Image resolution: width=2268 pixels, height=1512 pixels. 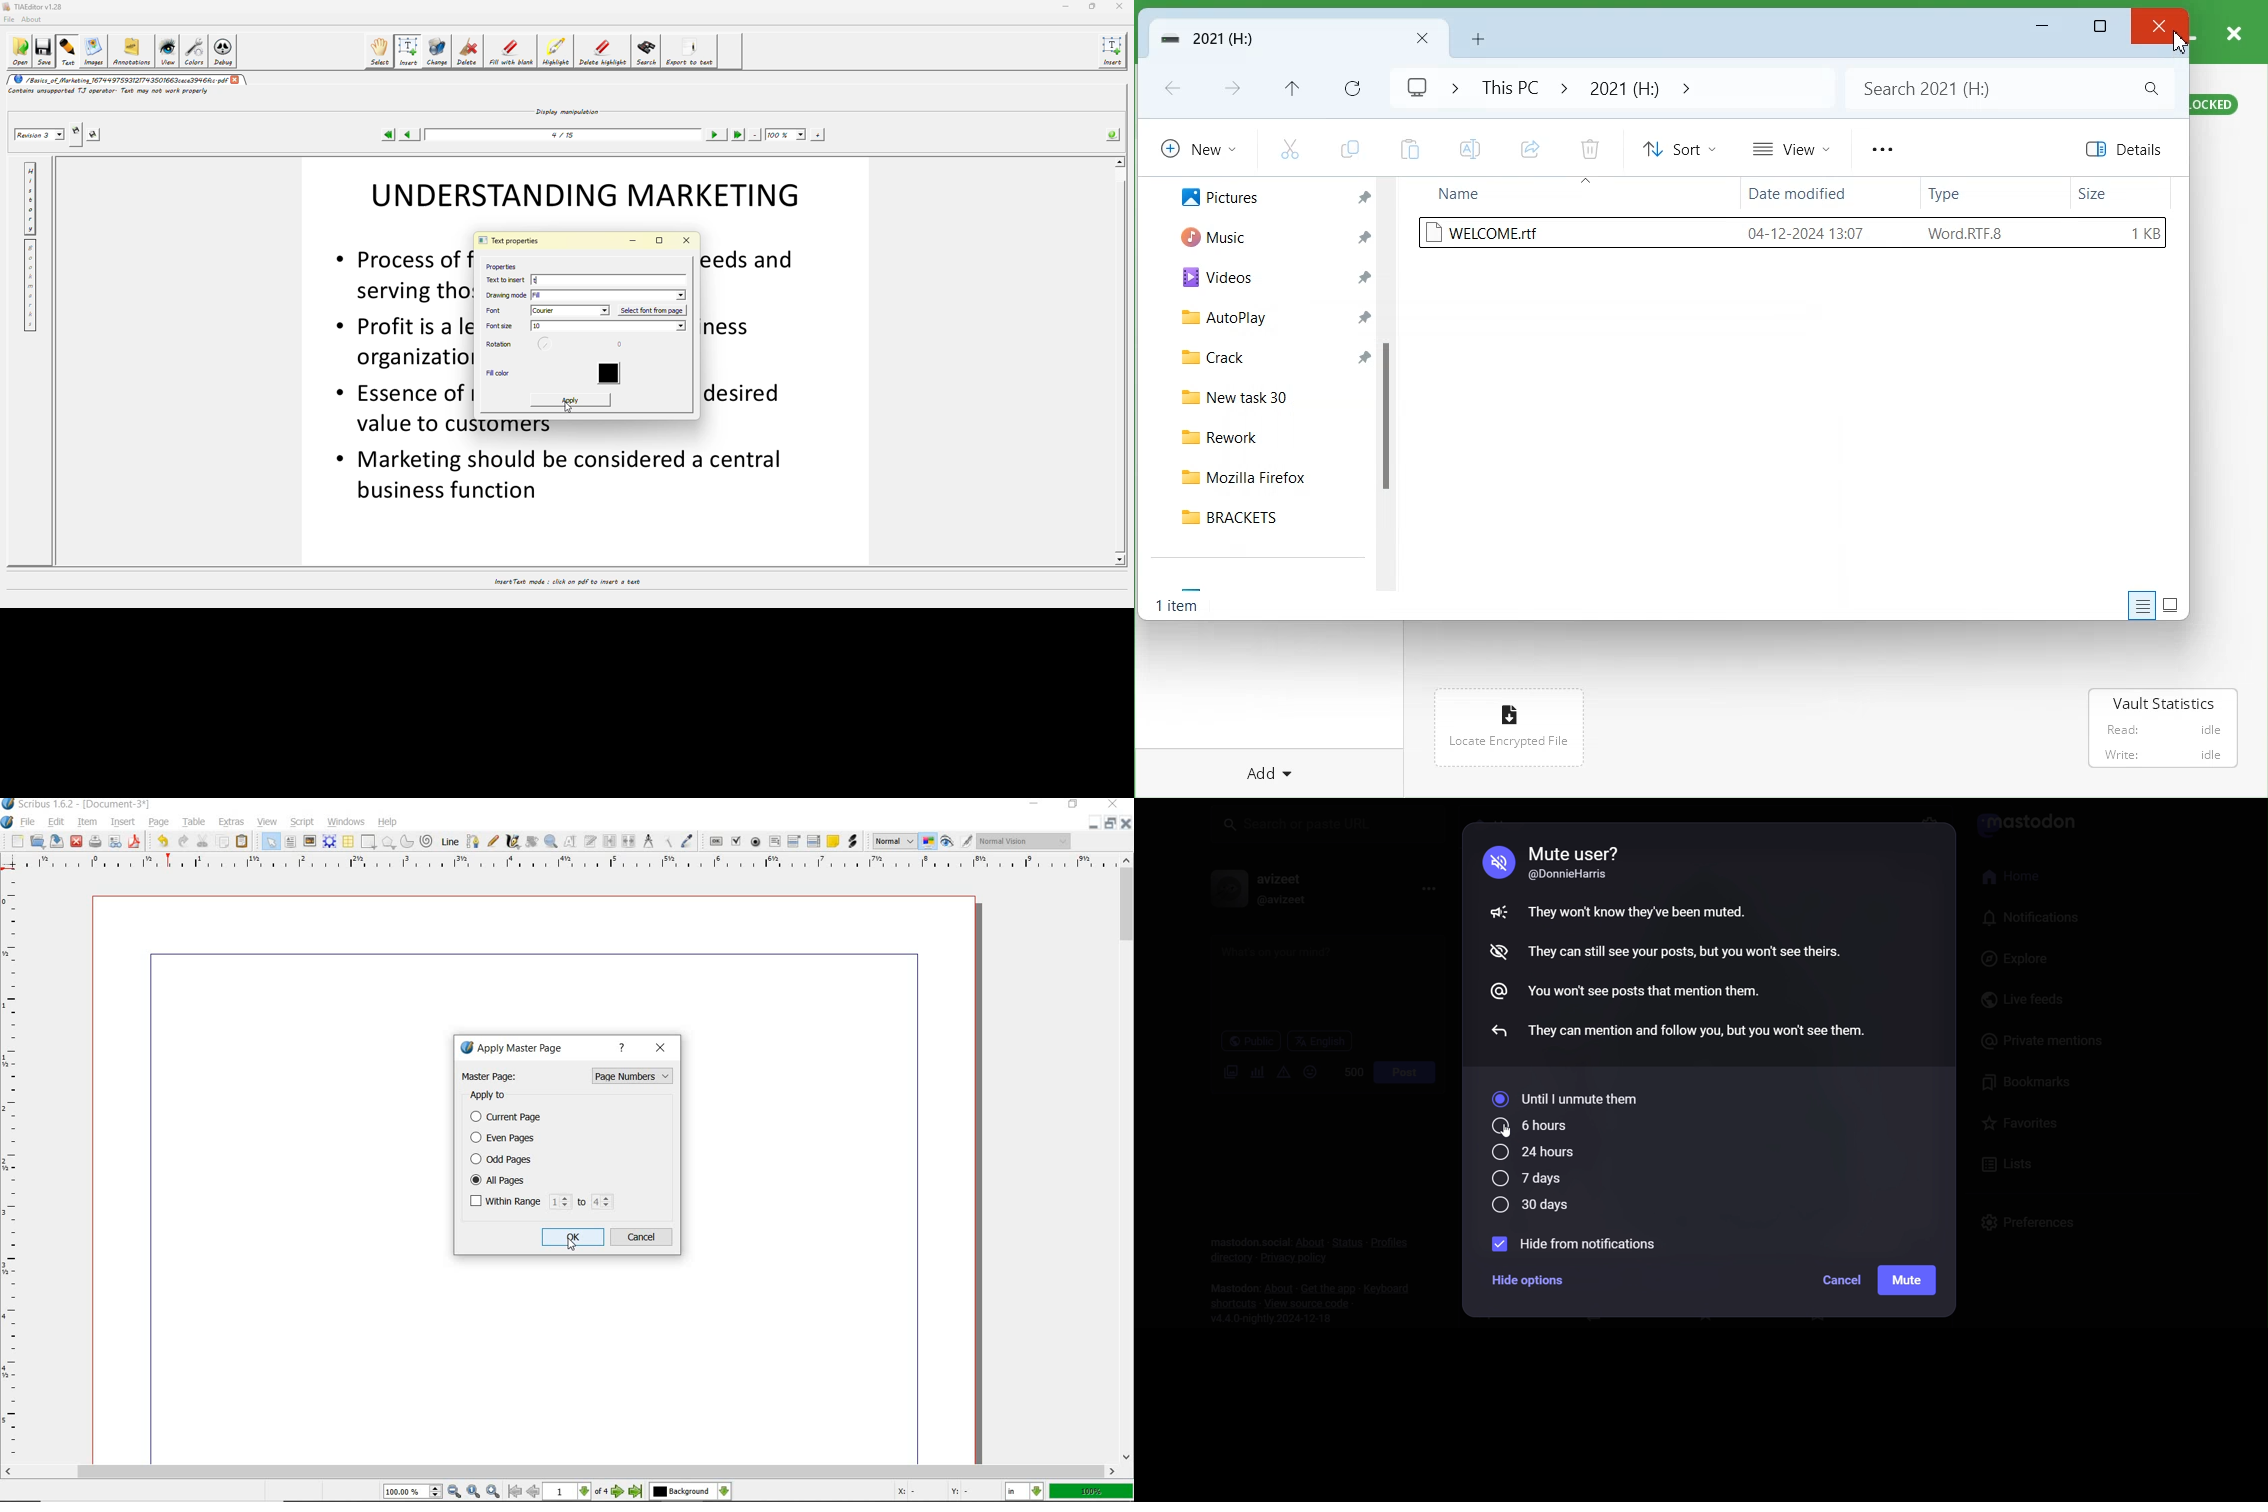 I want to click on Icon, so click(x=1508, y=712).